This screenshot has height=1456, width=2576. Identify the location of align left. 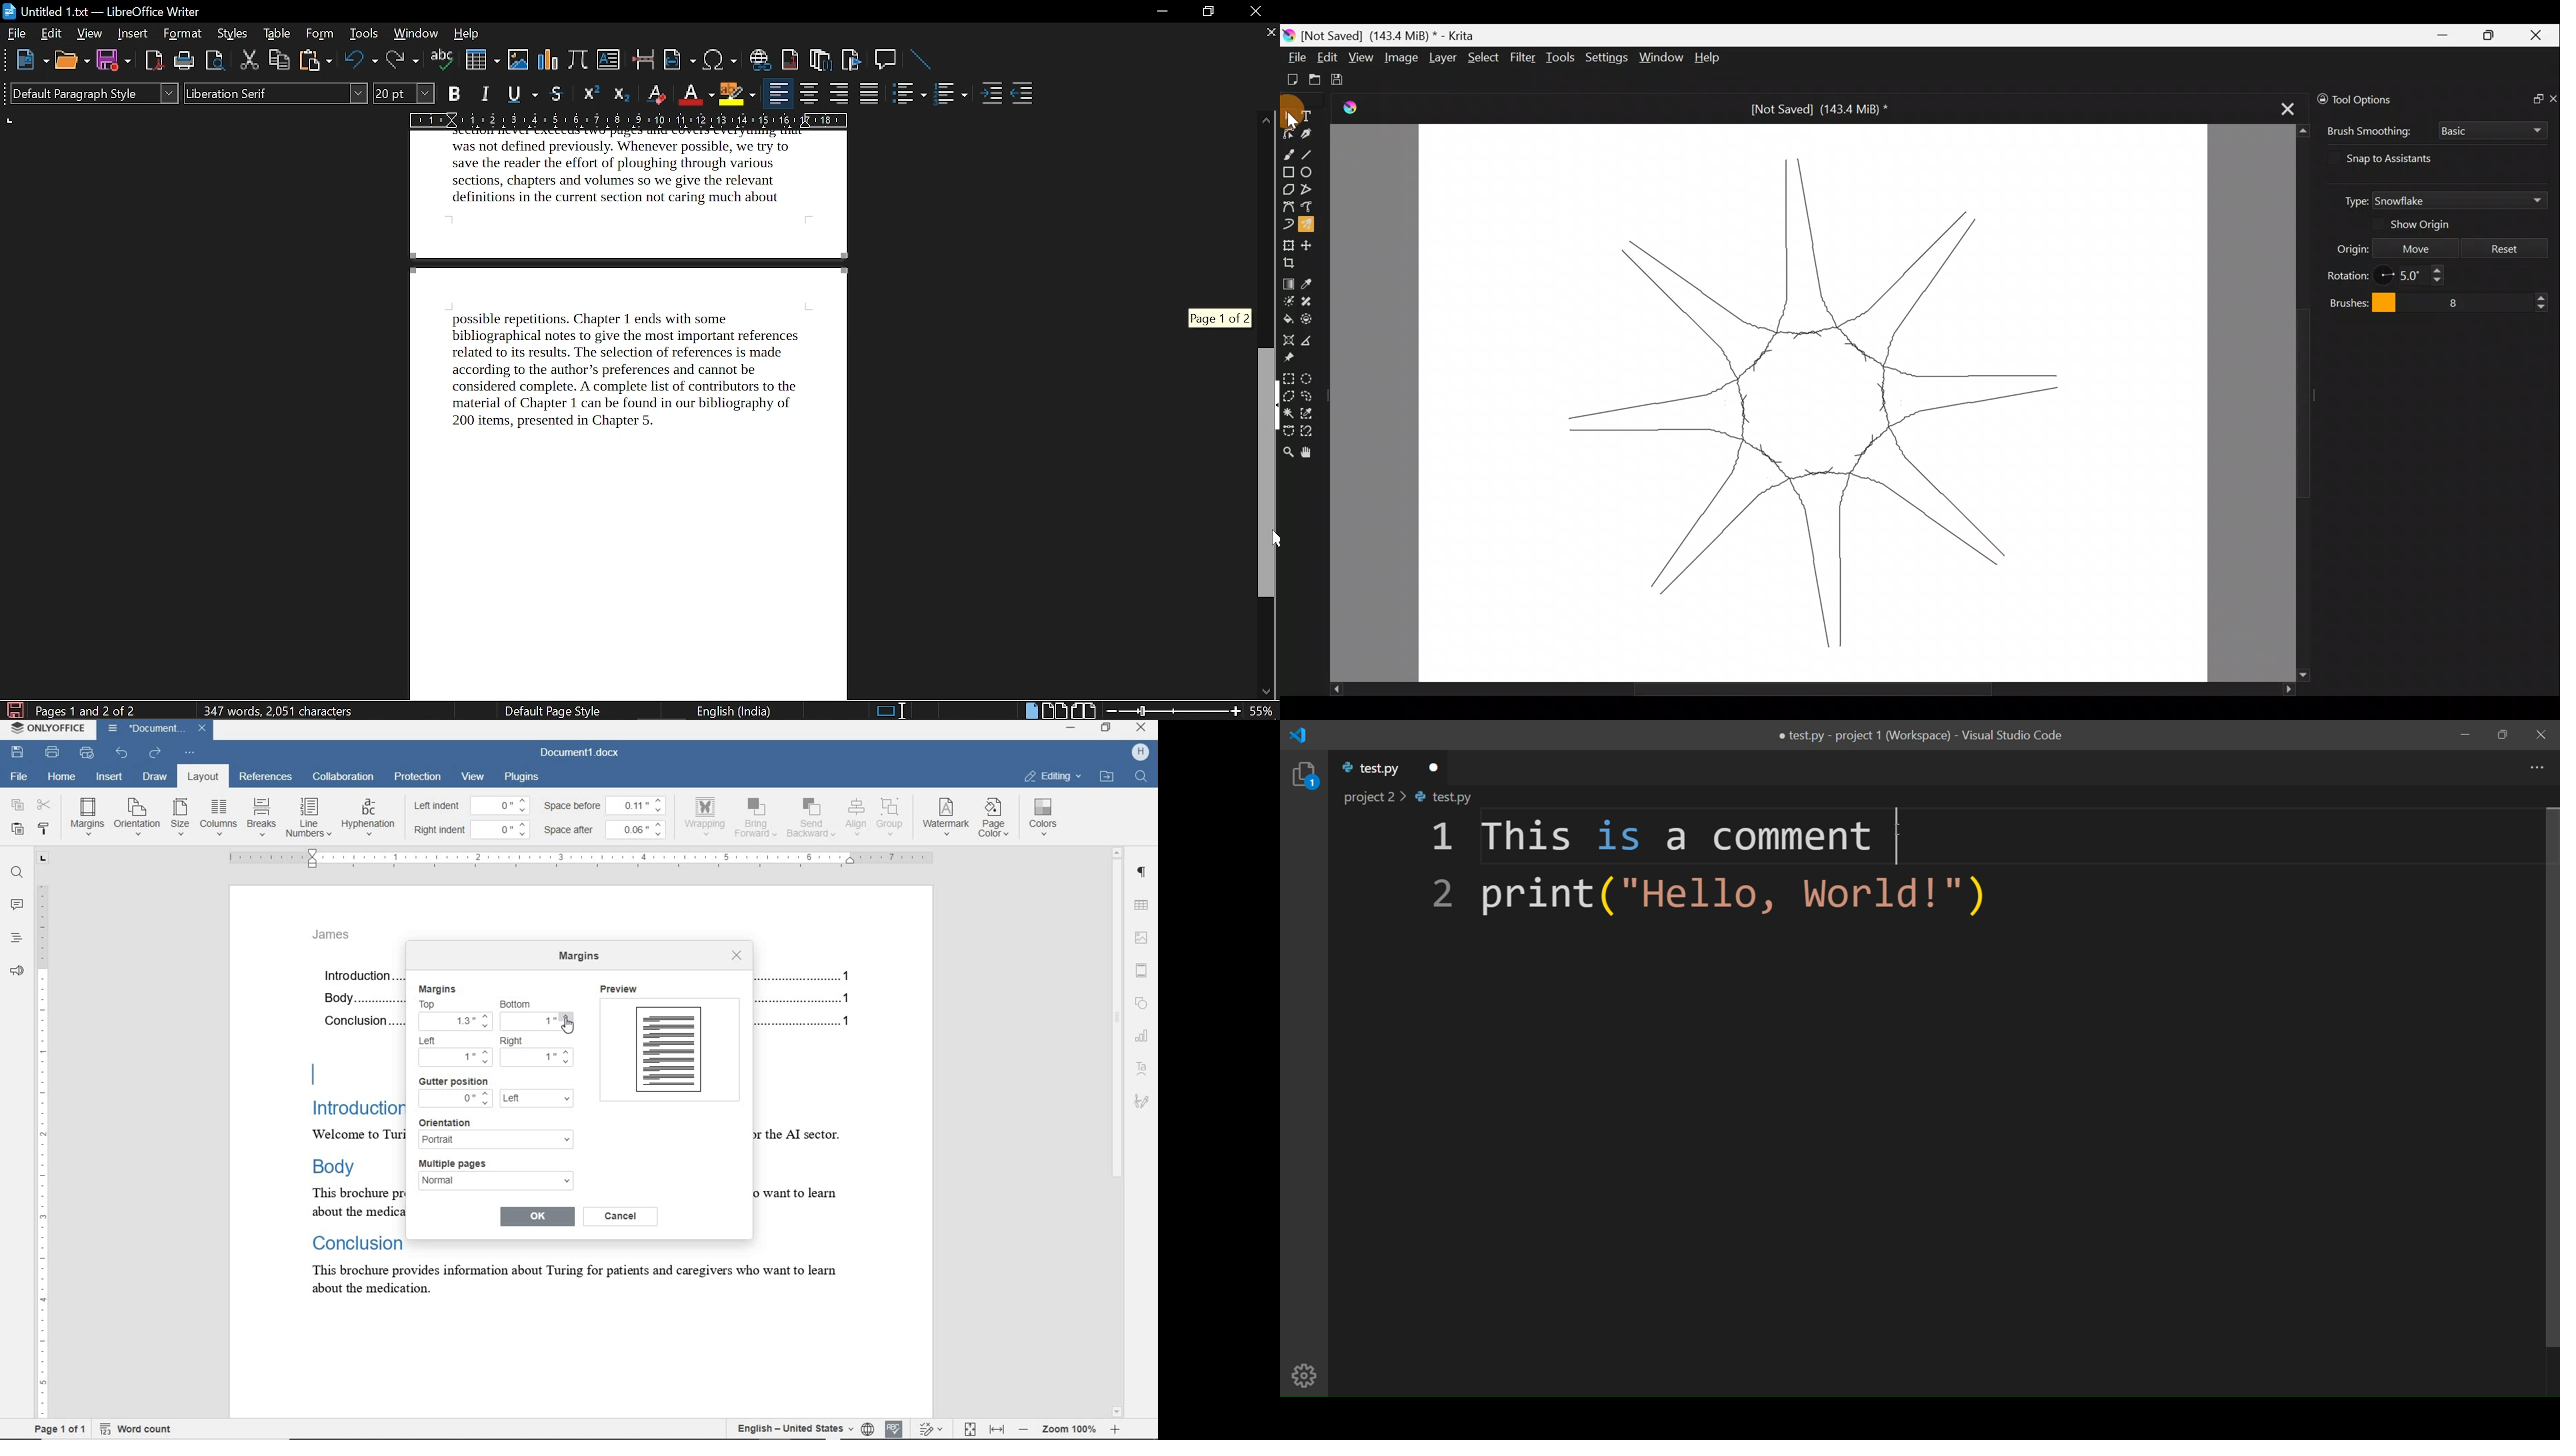
(777, 95).